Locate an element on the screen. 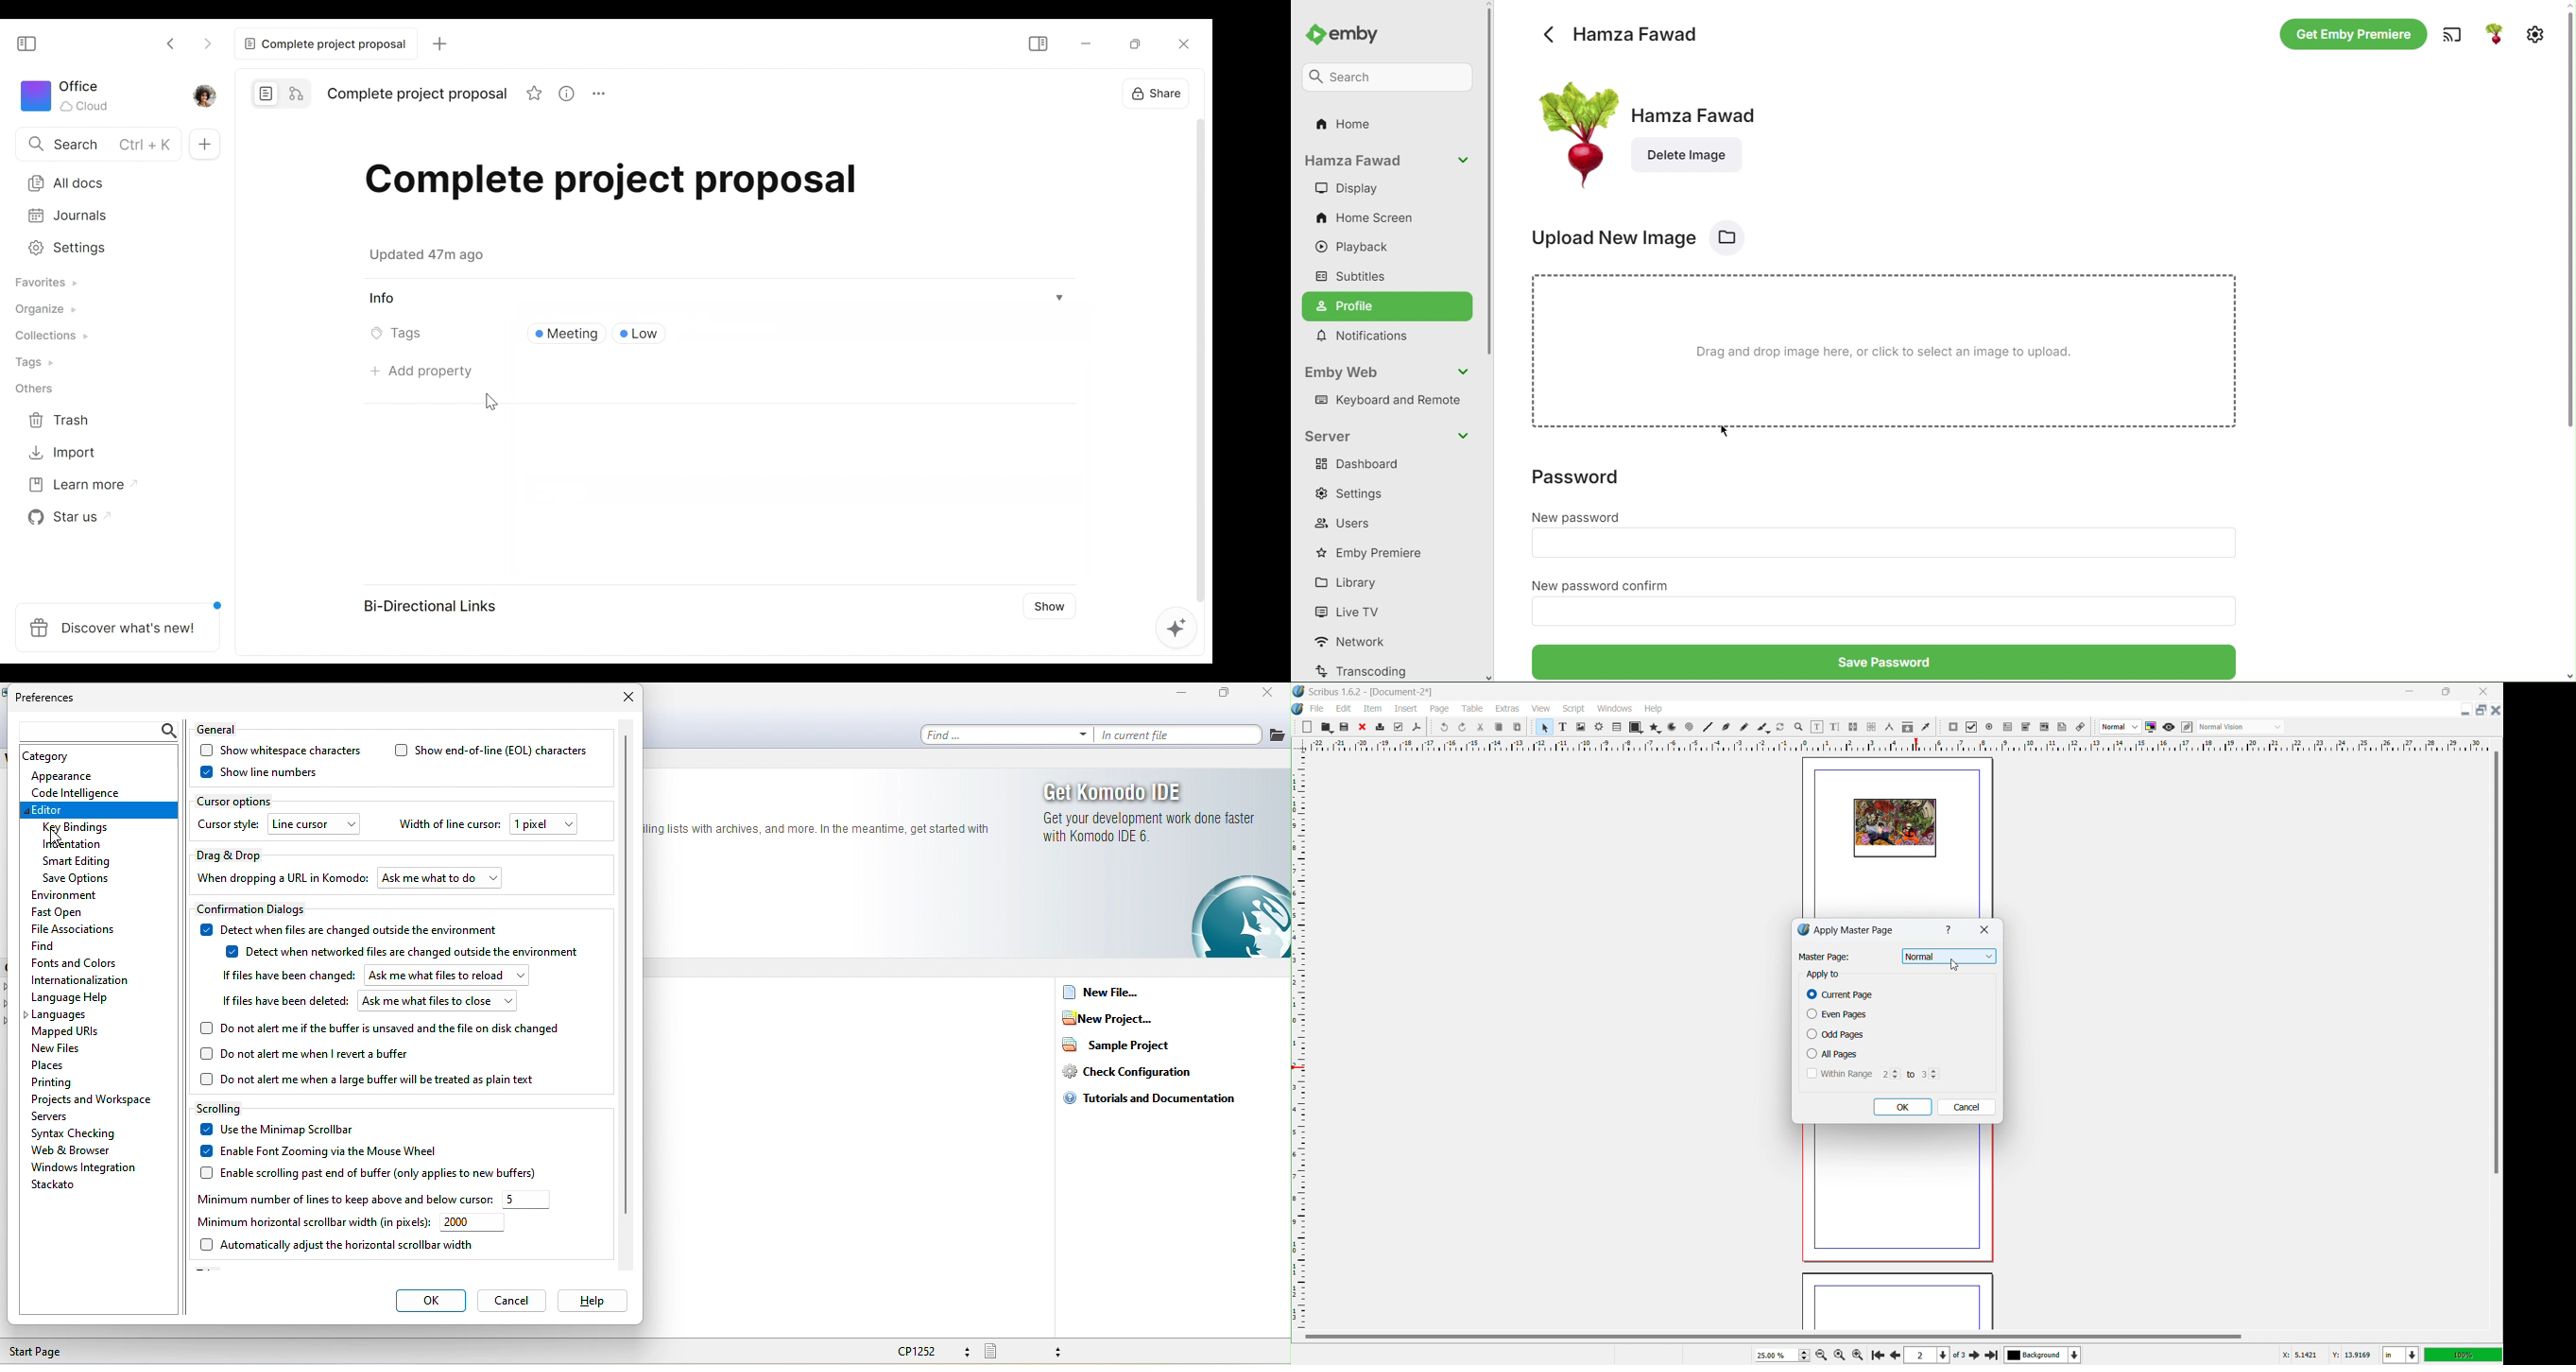 The width and height of the screenshot is (2576, 1372). Show is located at coordinates (1049, 610).